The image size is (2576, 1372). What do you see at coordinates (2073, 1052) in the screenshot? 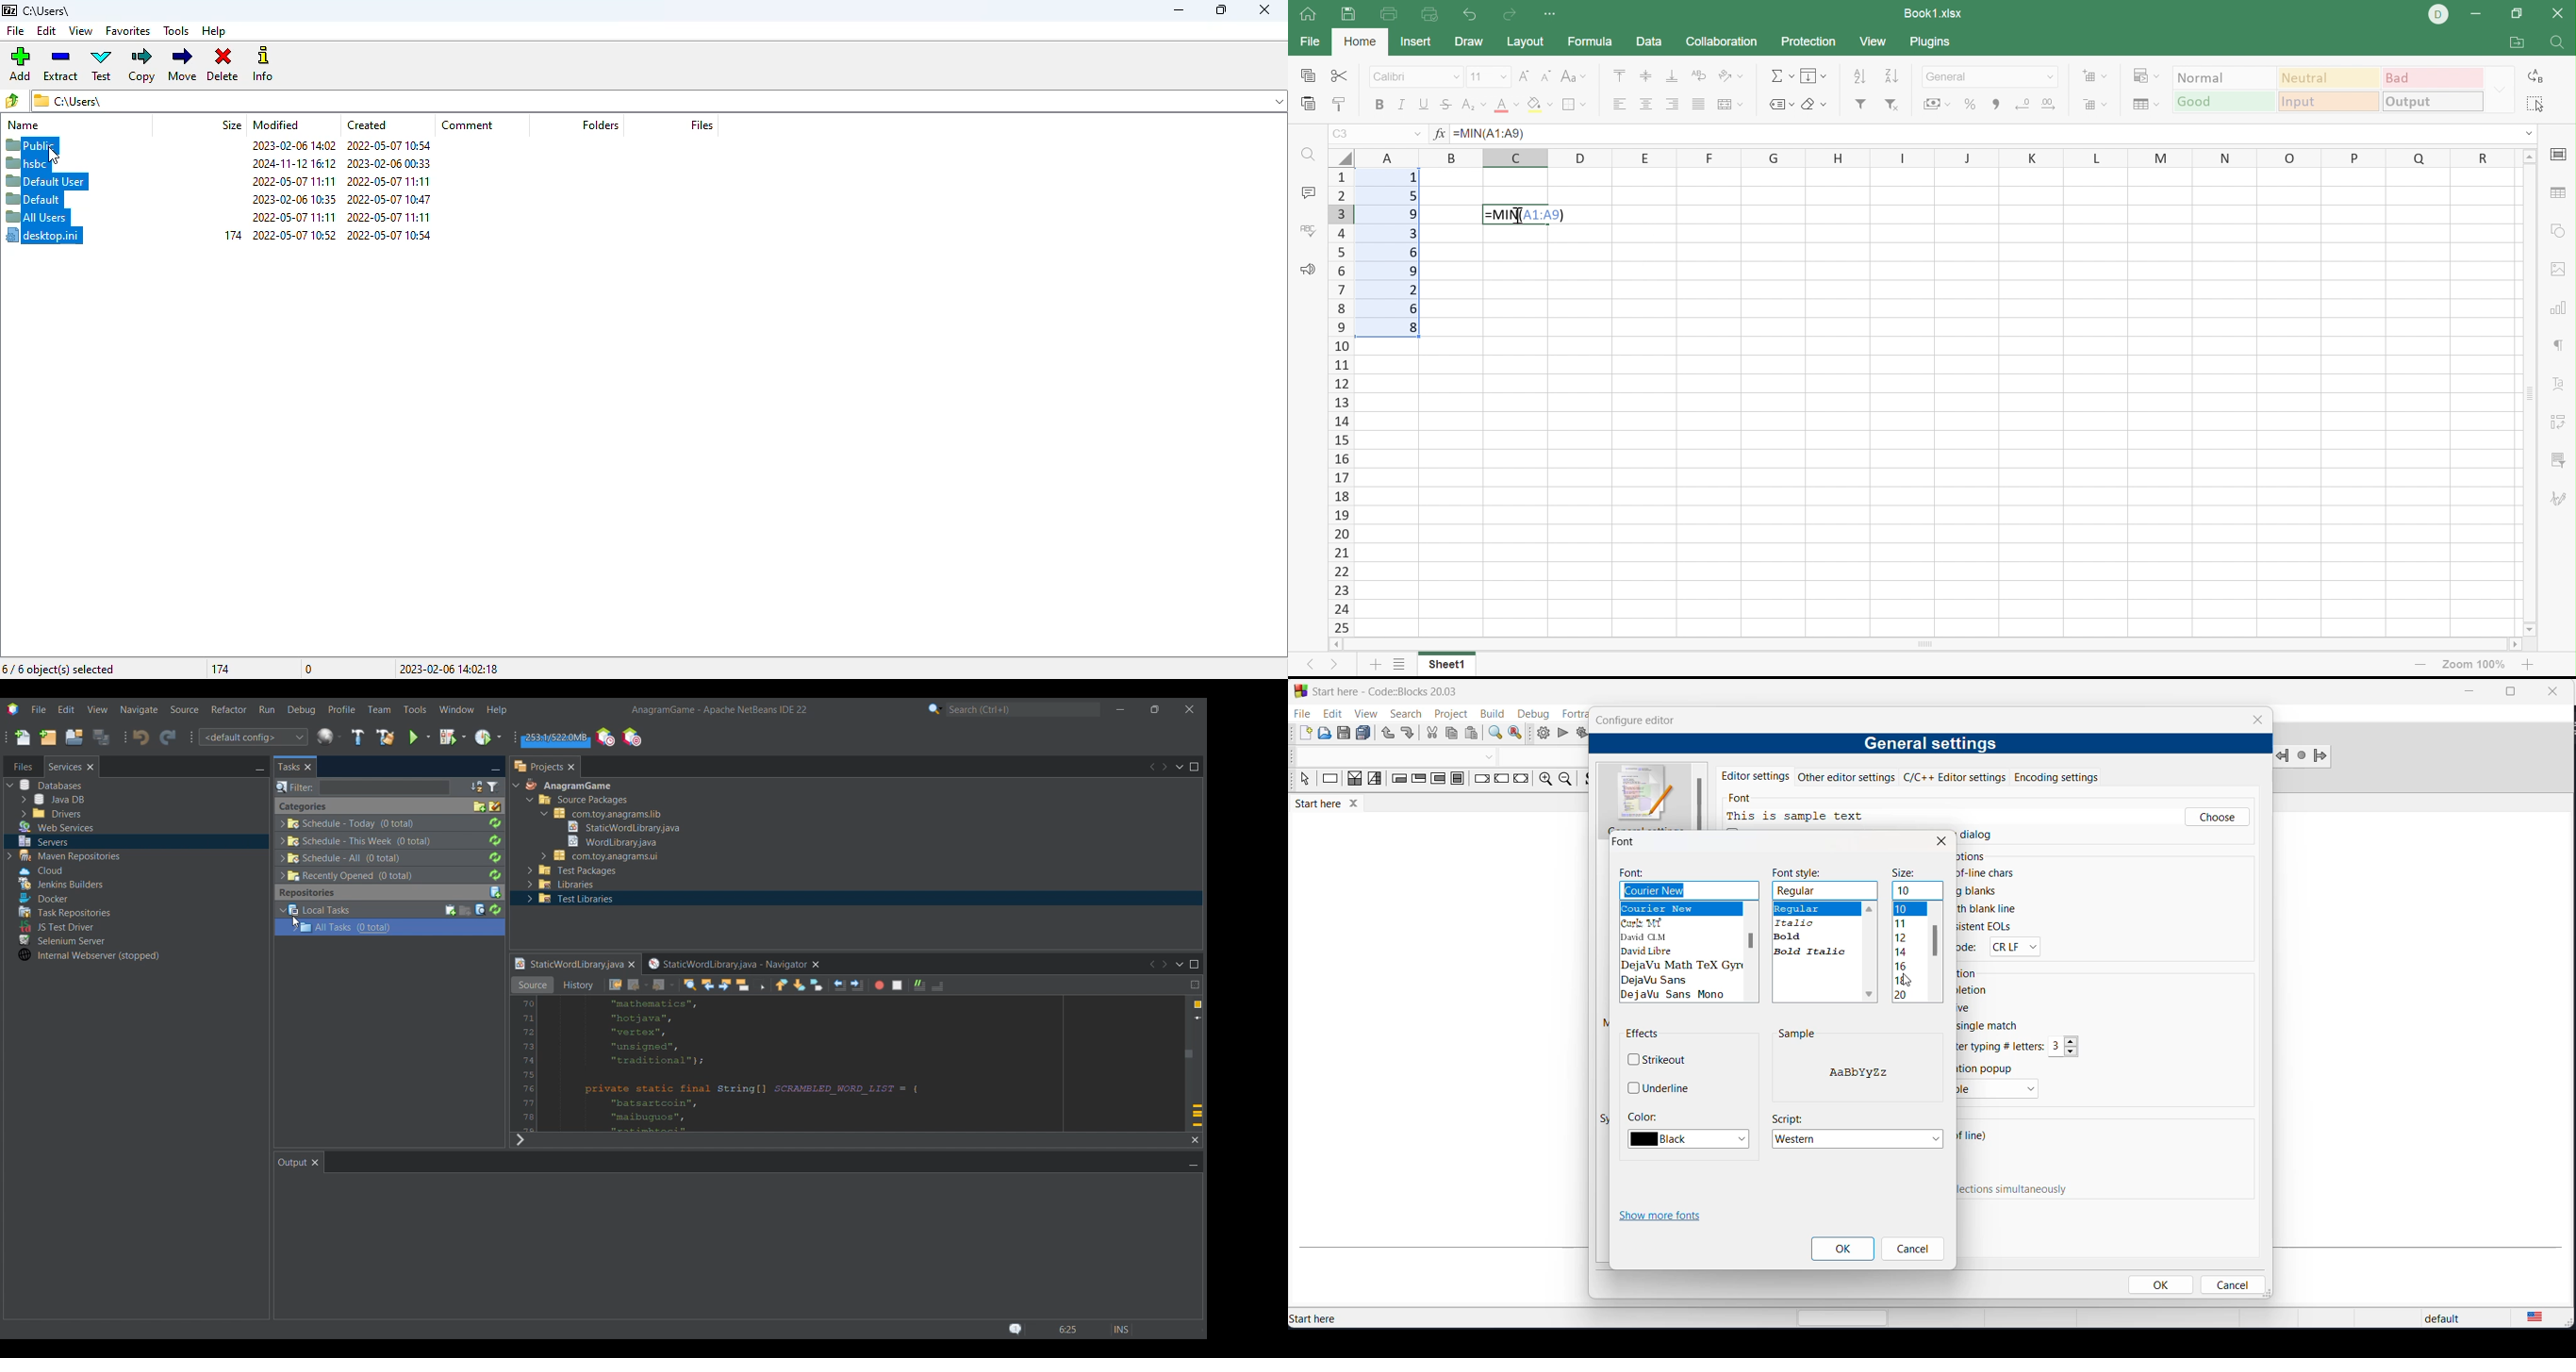
I see `decrement` at bounding box center [2073, 1052].